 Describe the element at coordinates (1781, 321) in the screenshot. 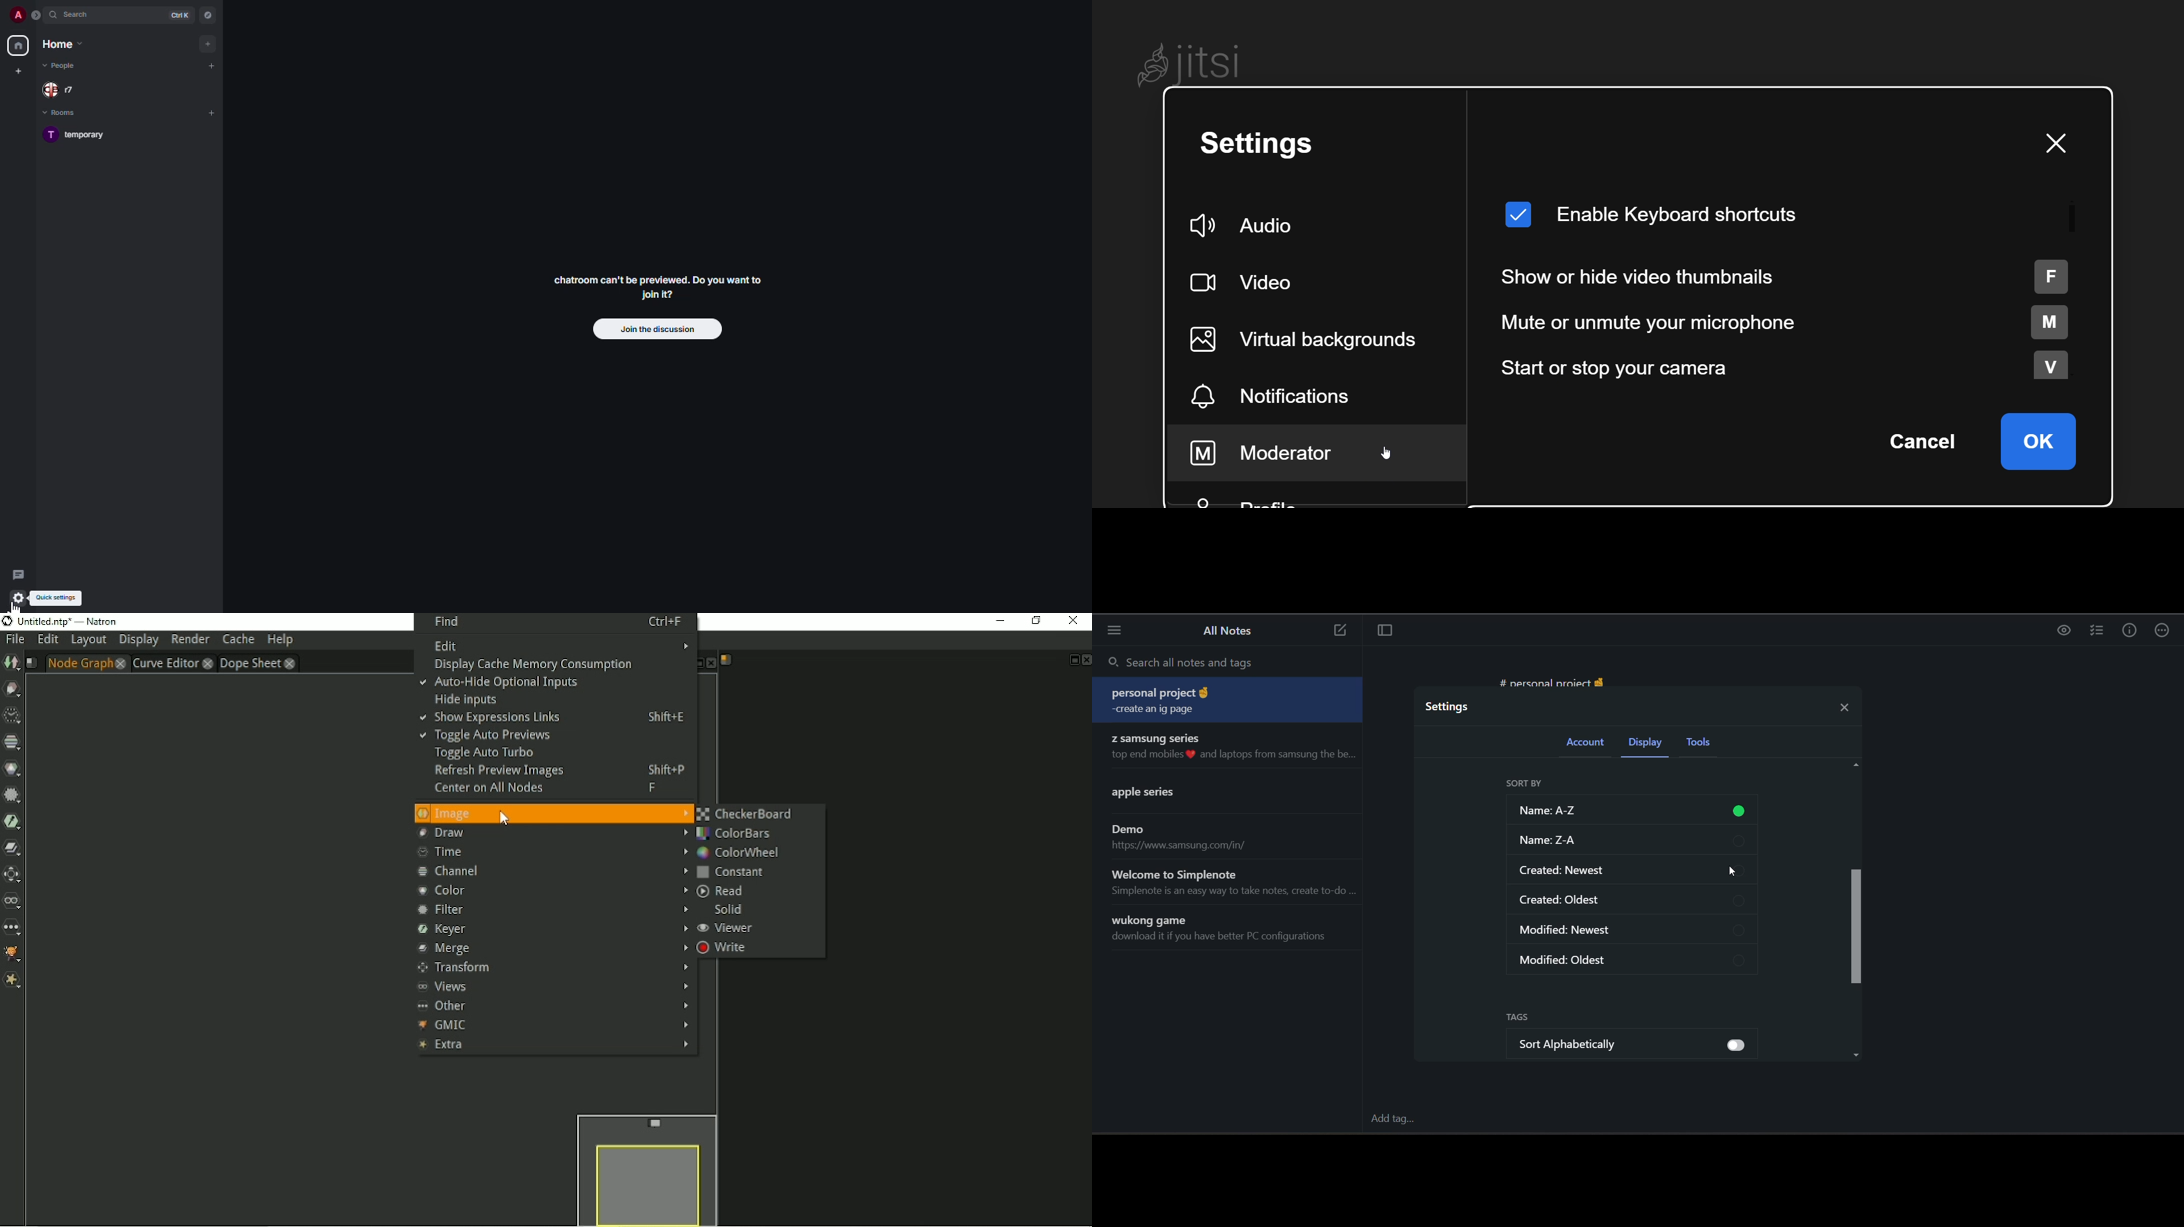

I see `mute or unmute` at that location.